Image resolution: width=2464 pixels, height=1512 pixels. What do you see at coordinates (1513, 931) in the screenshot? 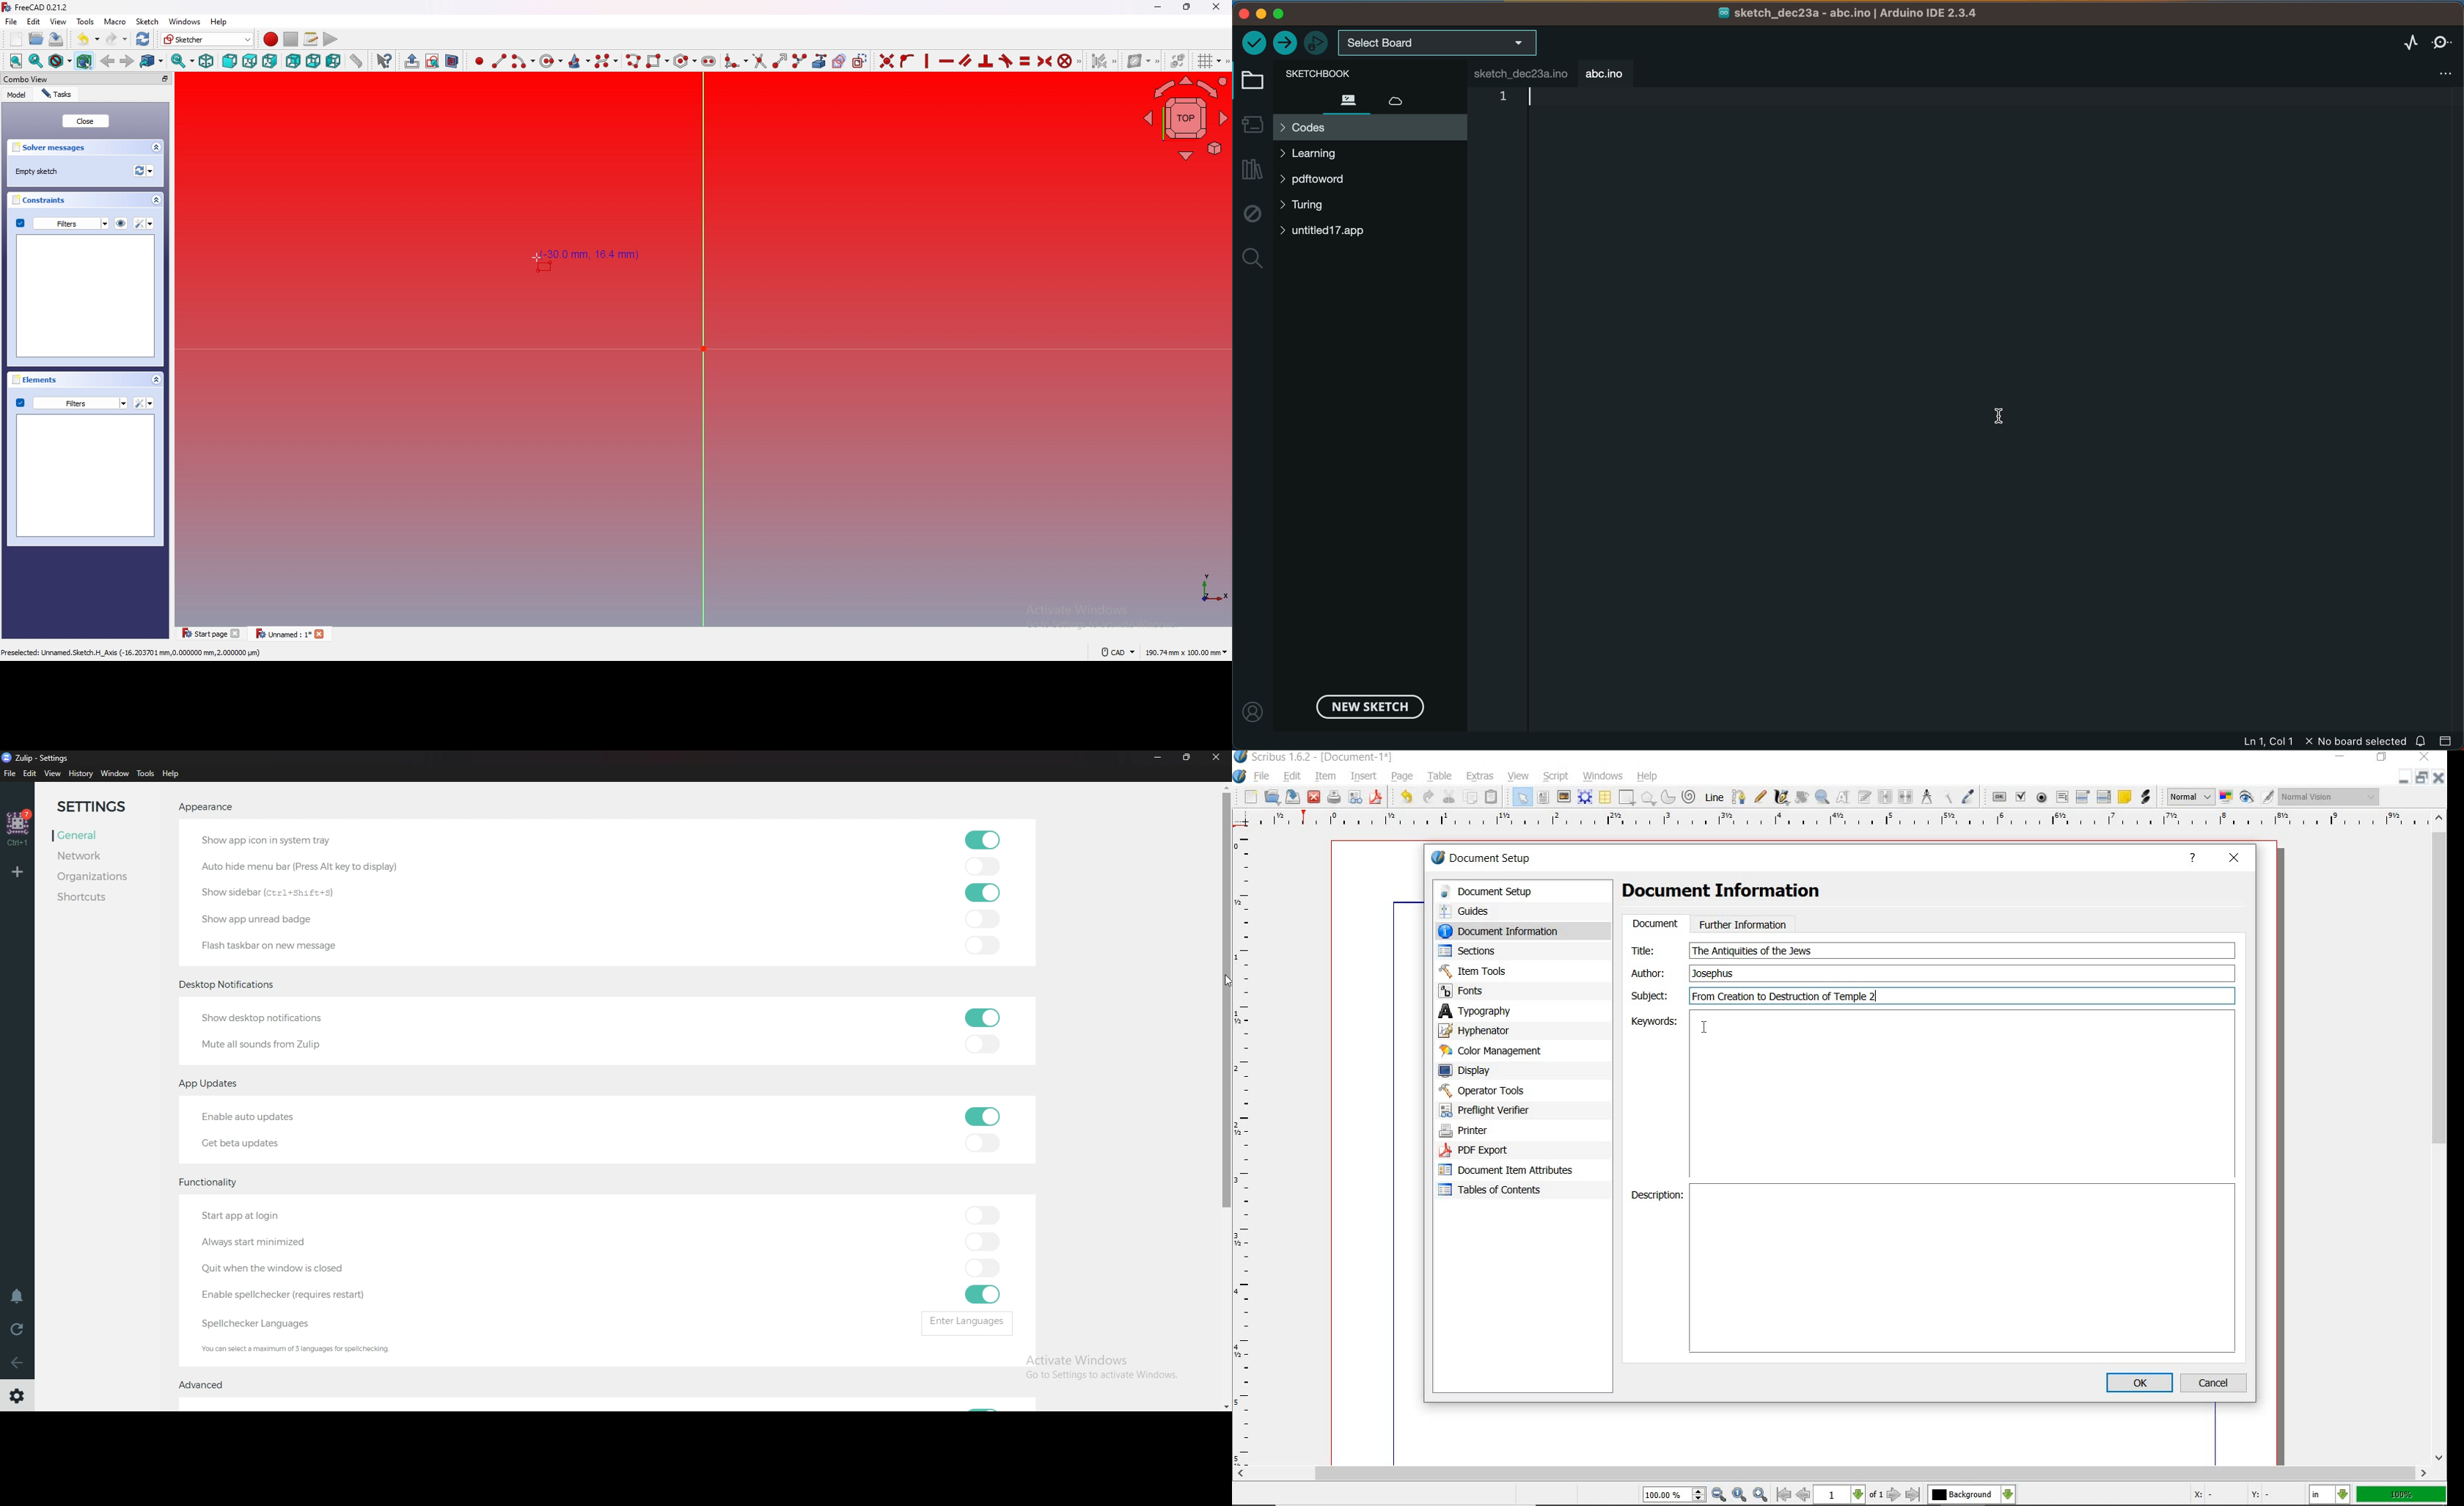
I see `document information` at bounding box center [1513, 931].